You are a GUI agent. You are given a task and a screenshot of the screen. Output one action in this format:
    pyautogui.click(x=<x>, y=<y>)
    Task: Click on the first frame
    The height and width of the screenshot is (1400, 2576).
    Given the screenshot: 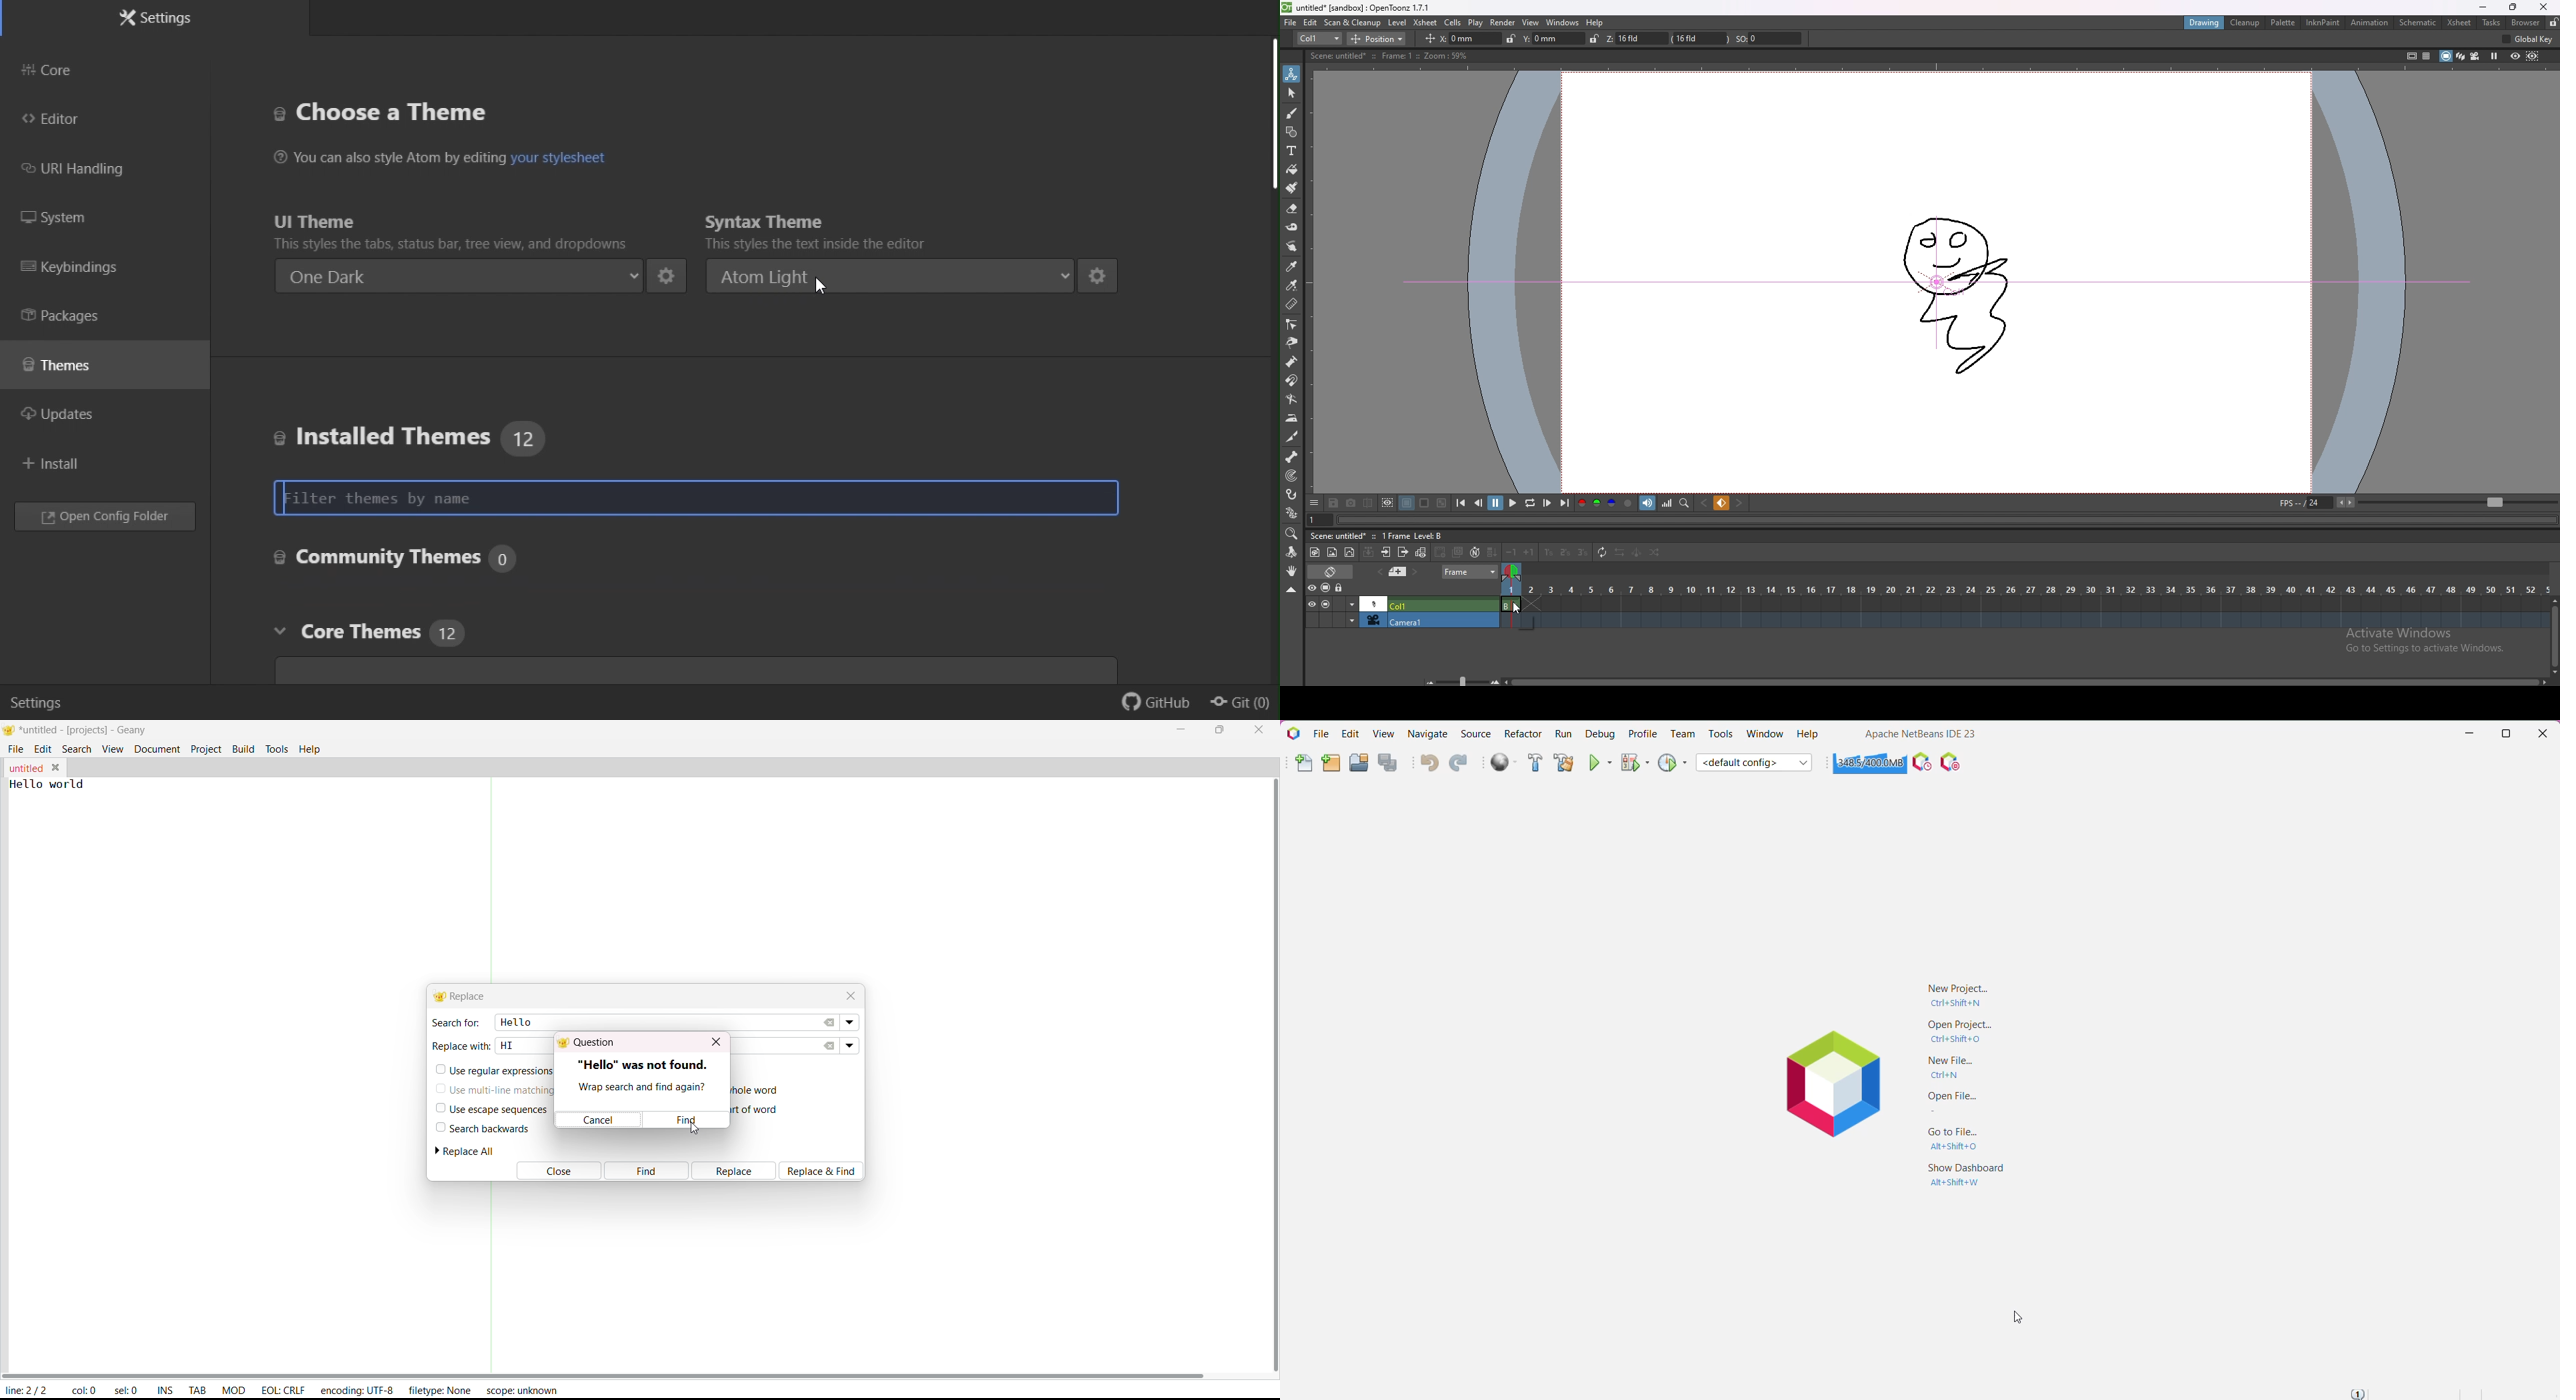 What is the action you would take?
    pyautogui.click(x=1462, y=504)
    